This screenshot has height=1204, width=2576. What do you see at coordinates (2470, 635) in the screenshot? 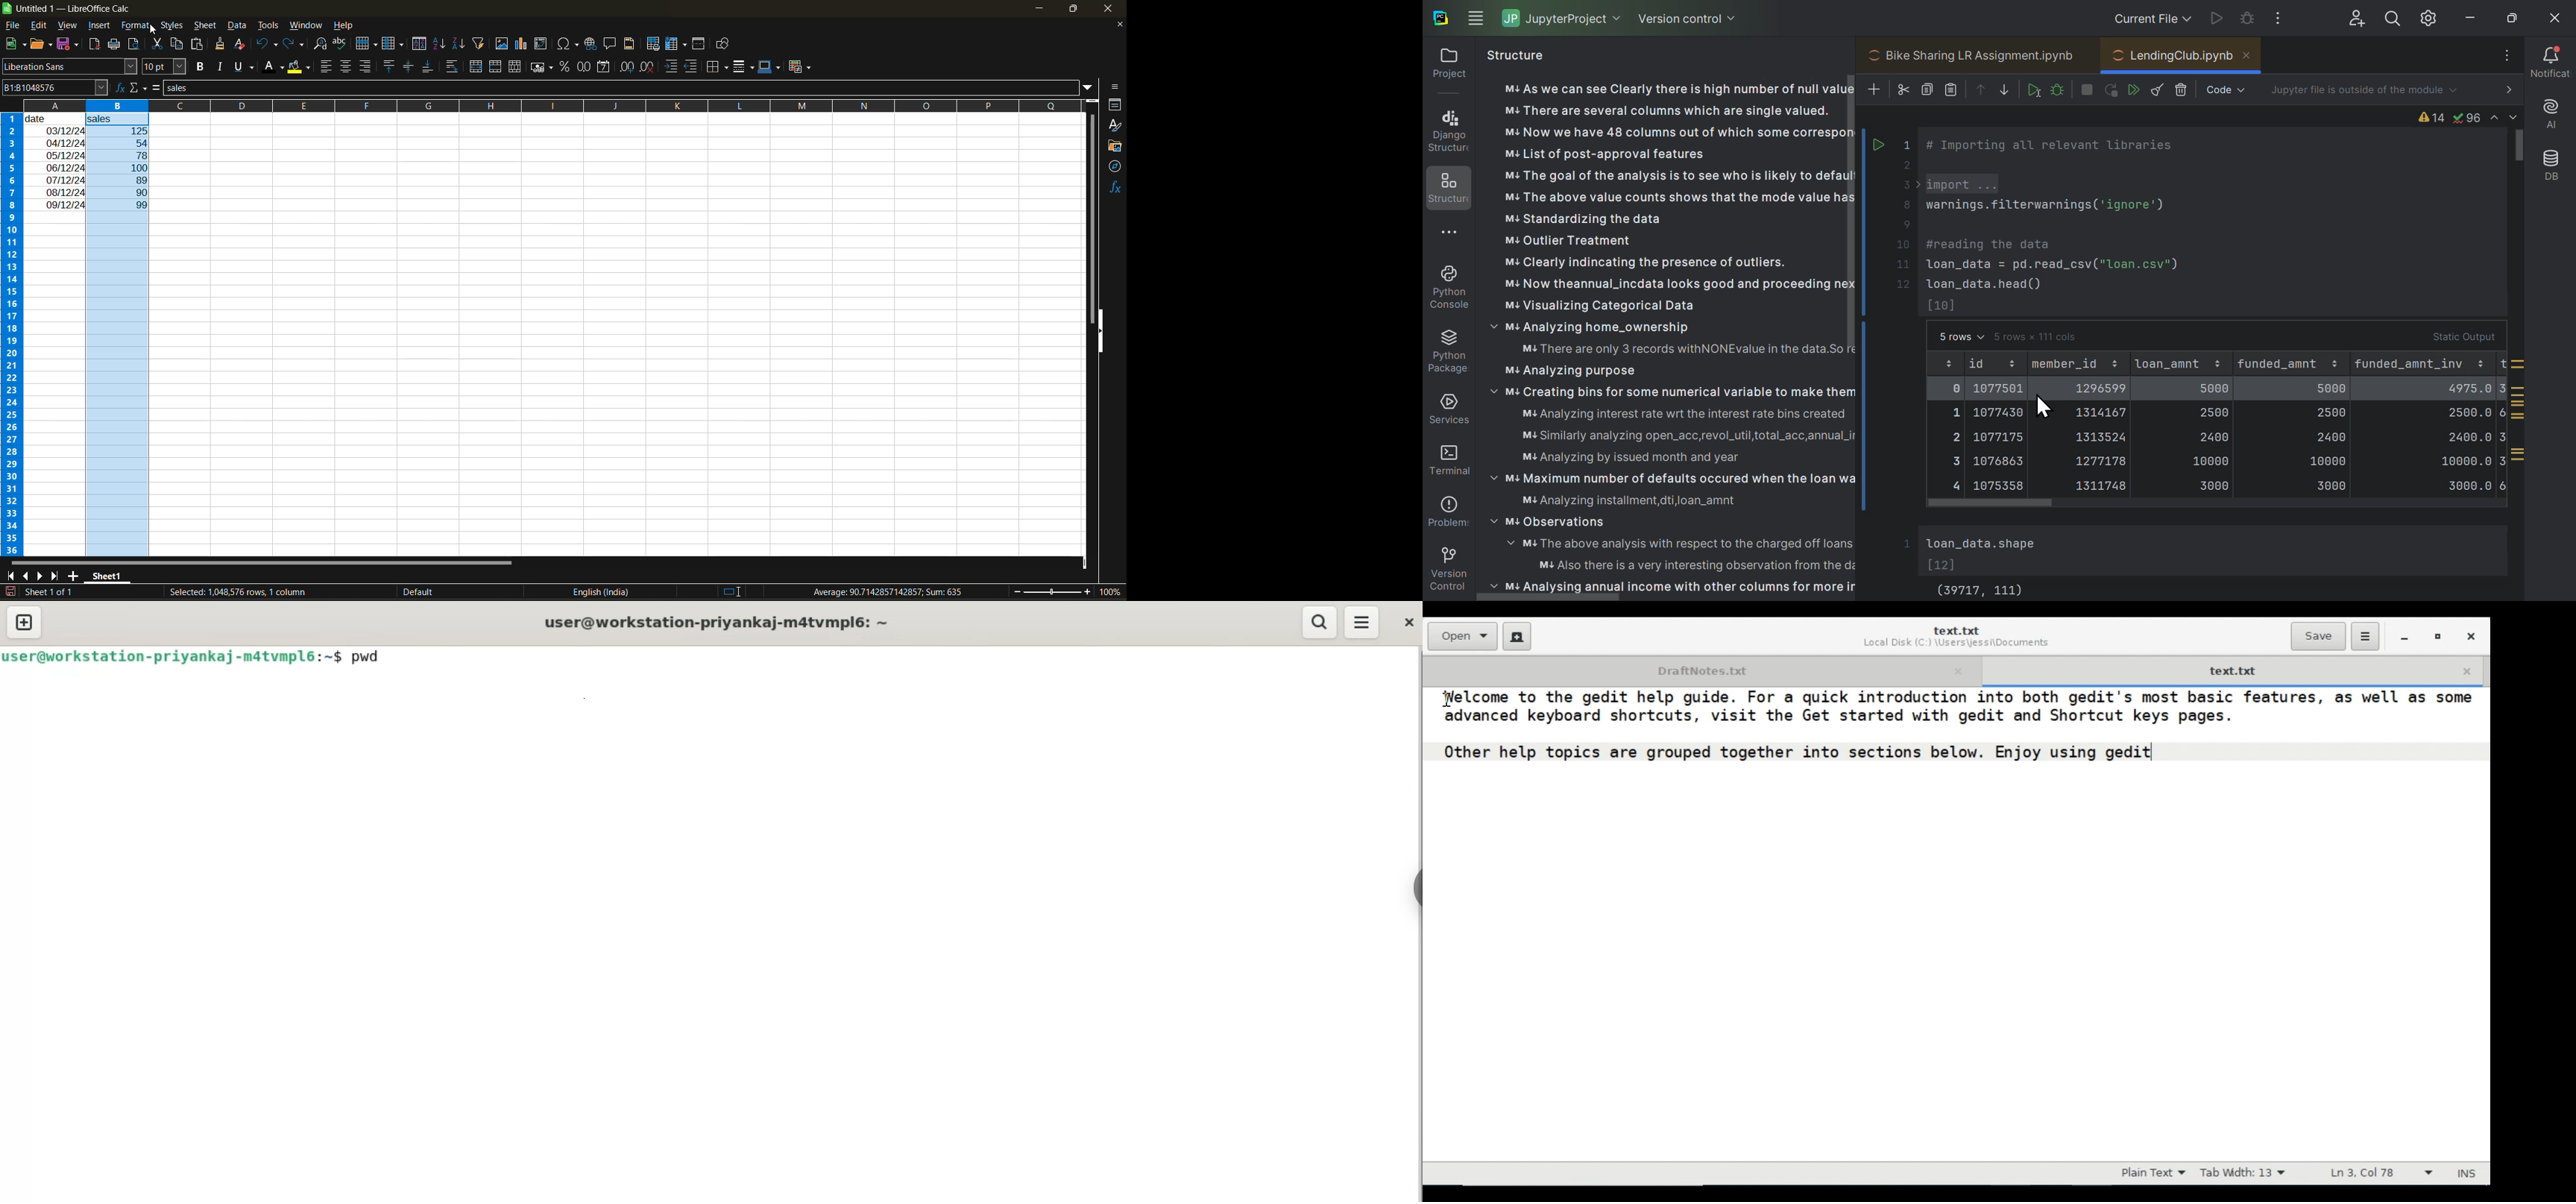
I see `Close` at bounding box center [2470, 635].